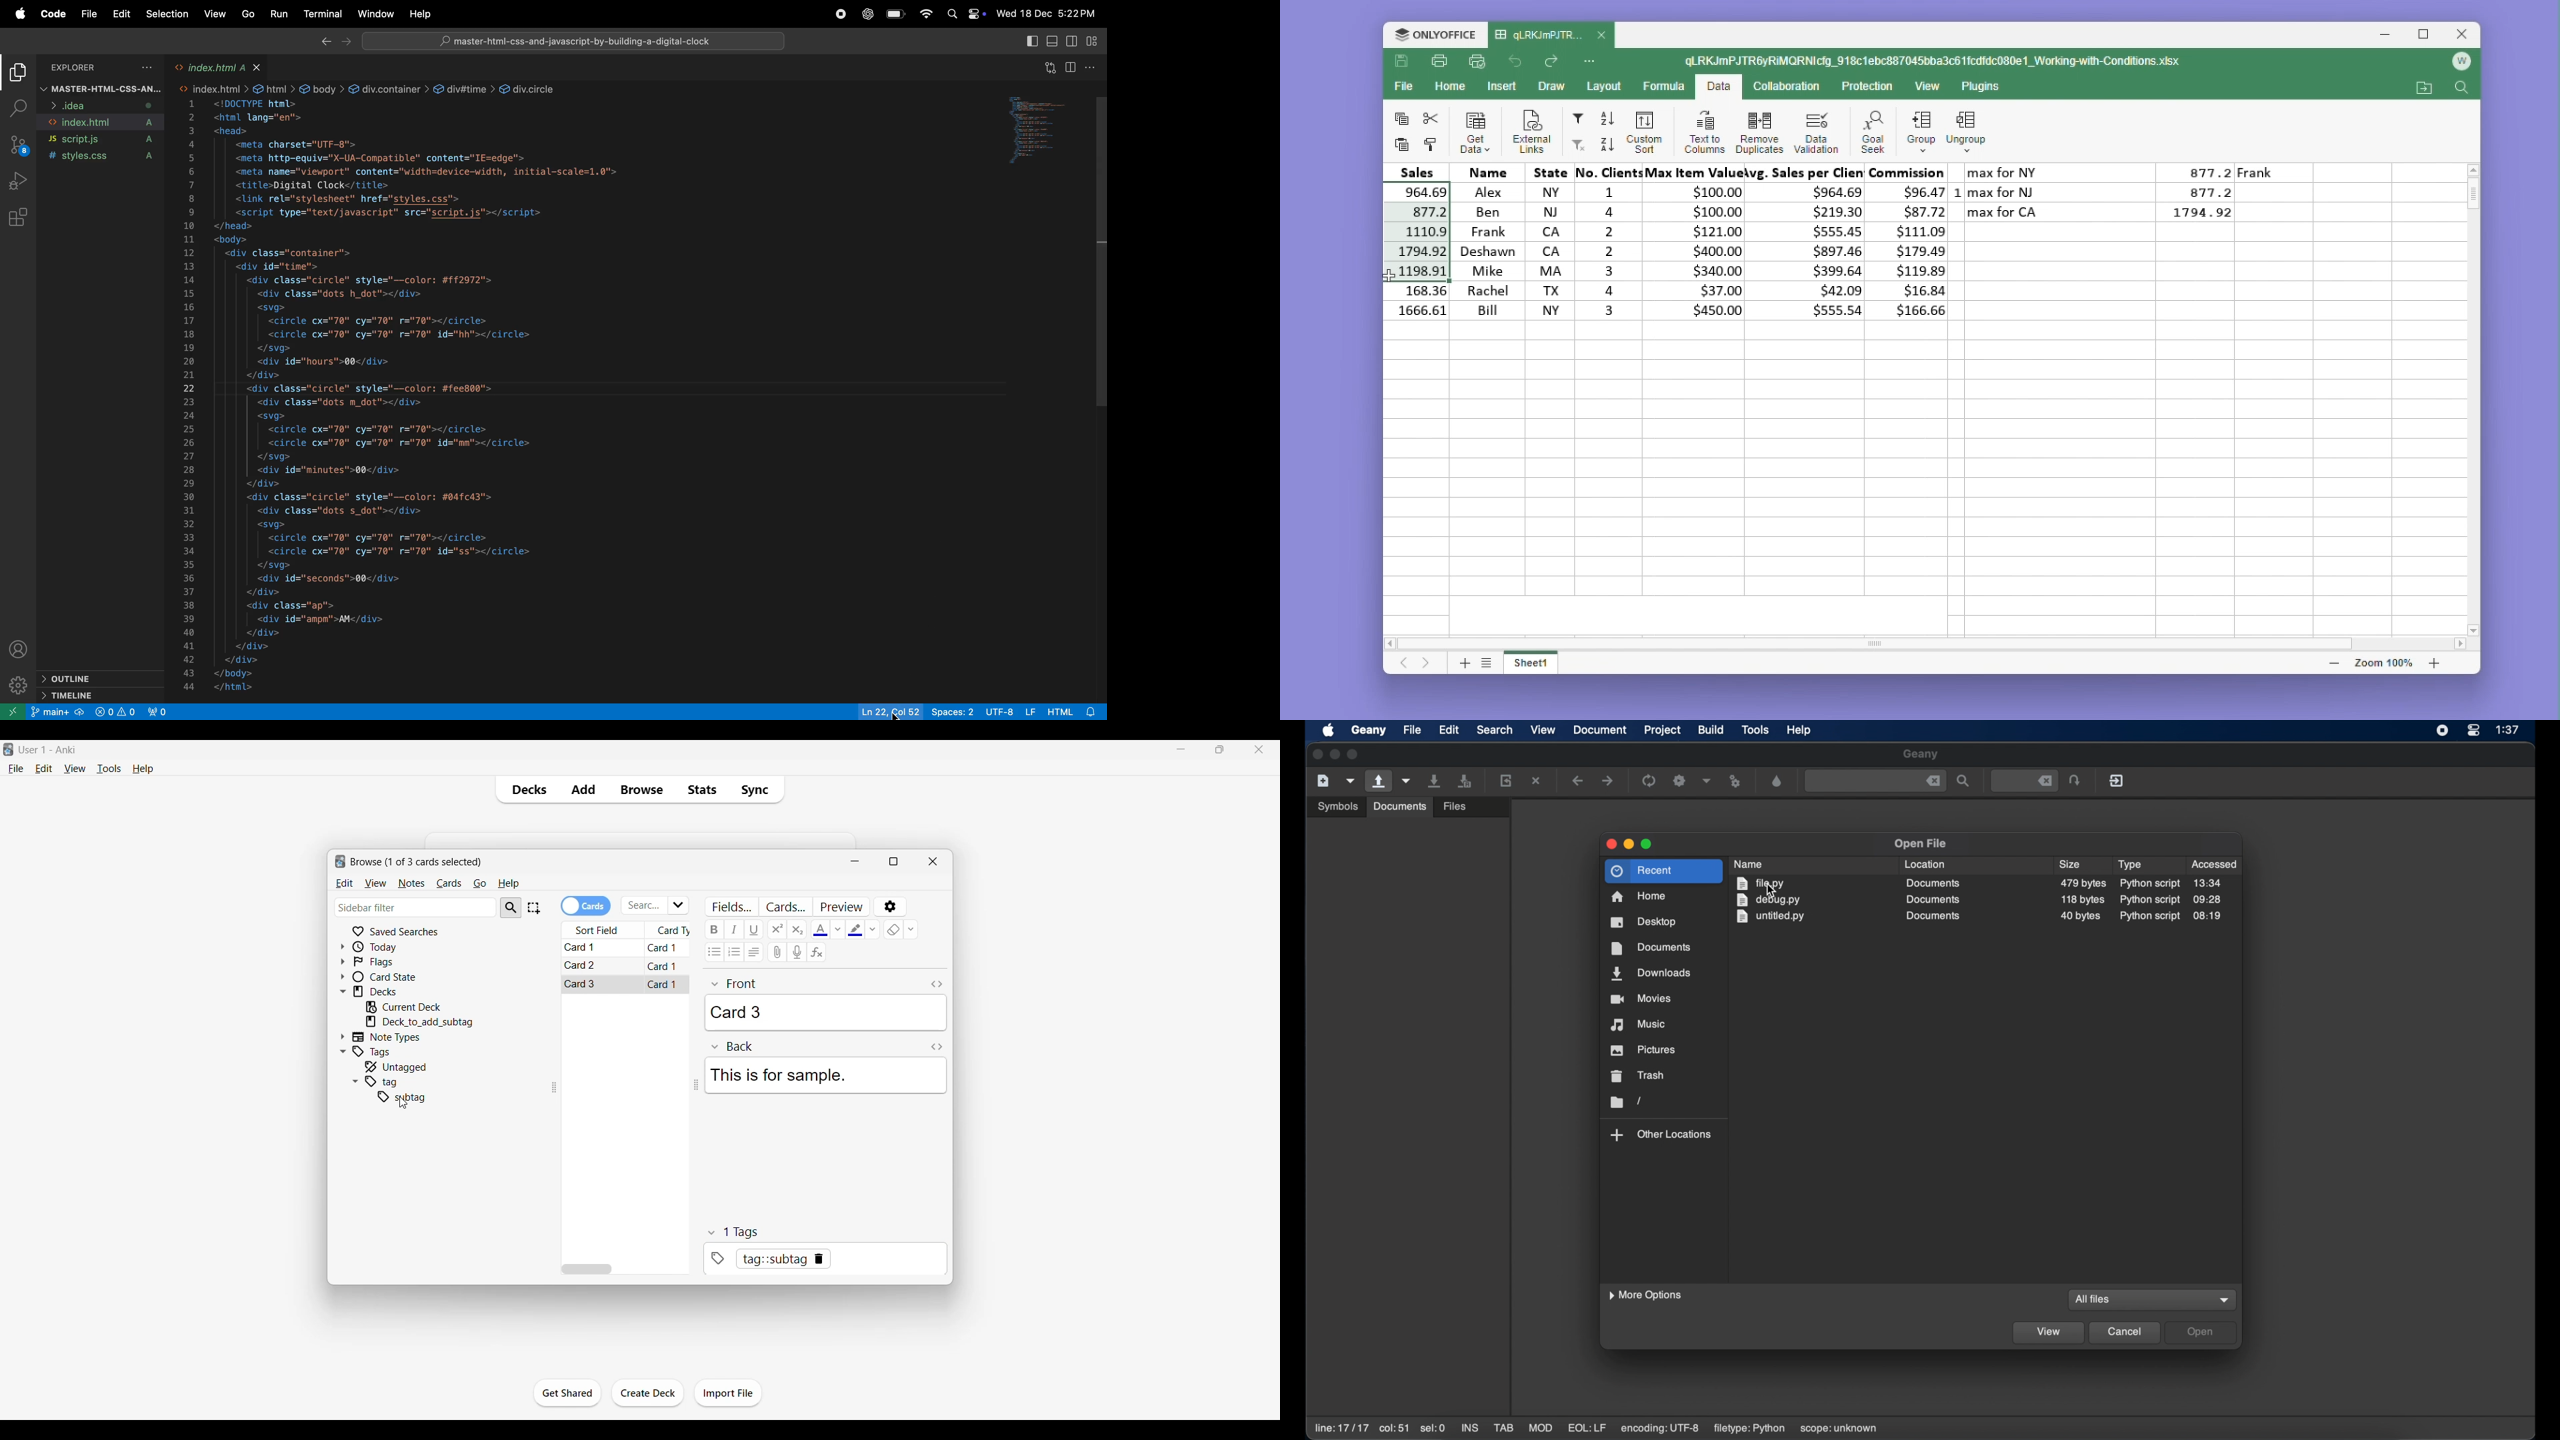 The width and height of the screenshot is (2576, 1456). Describe the element at coordinates (343, 977) in the screenshot. I see `Click to expand card state` at that location.